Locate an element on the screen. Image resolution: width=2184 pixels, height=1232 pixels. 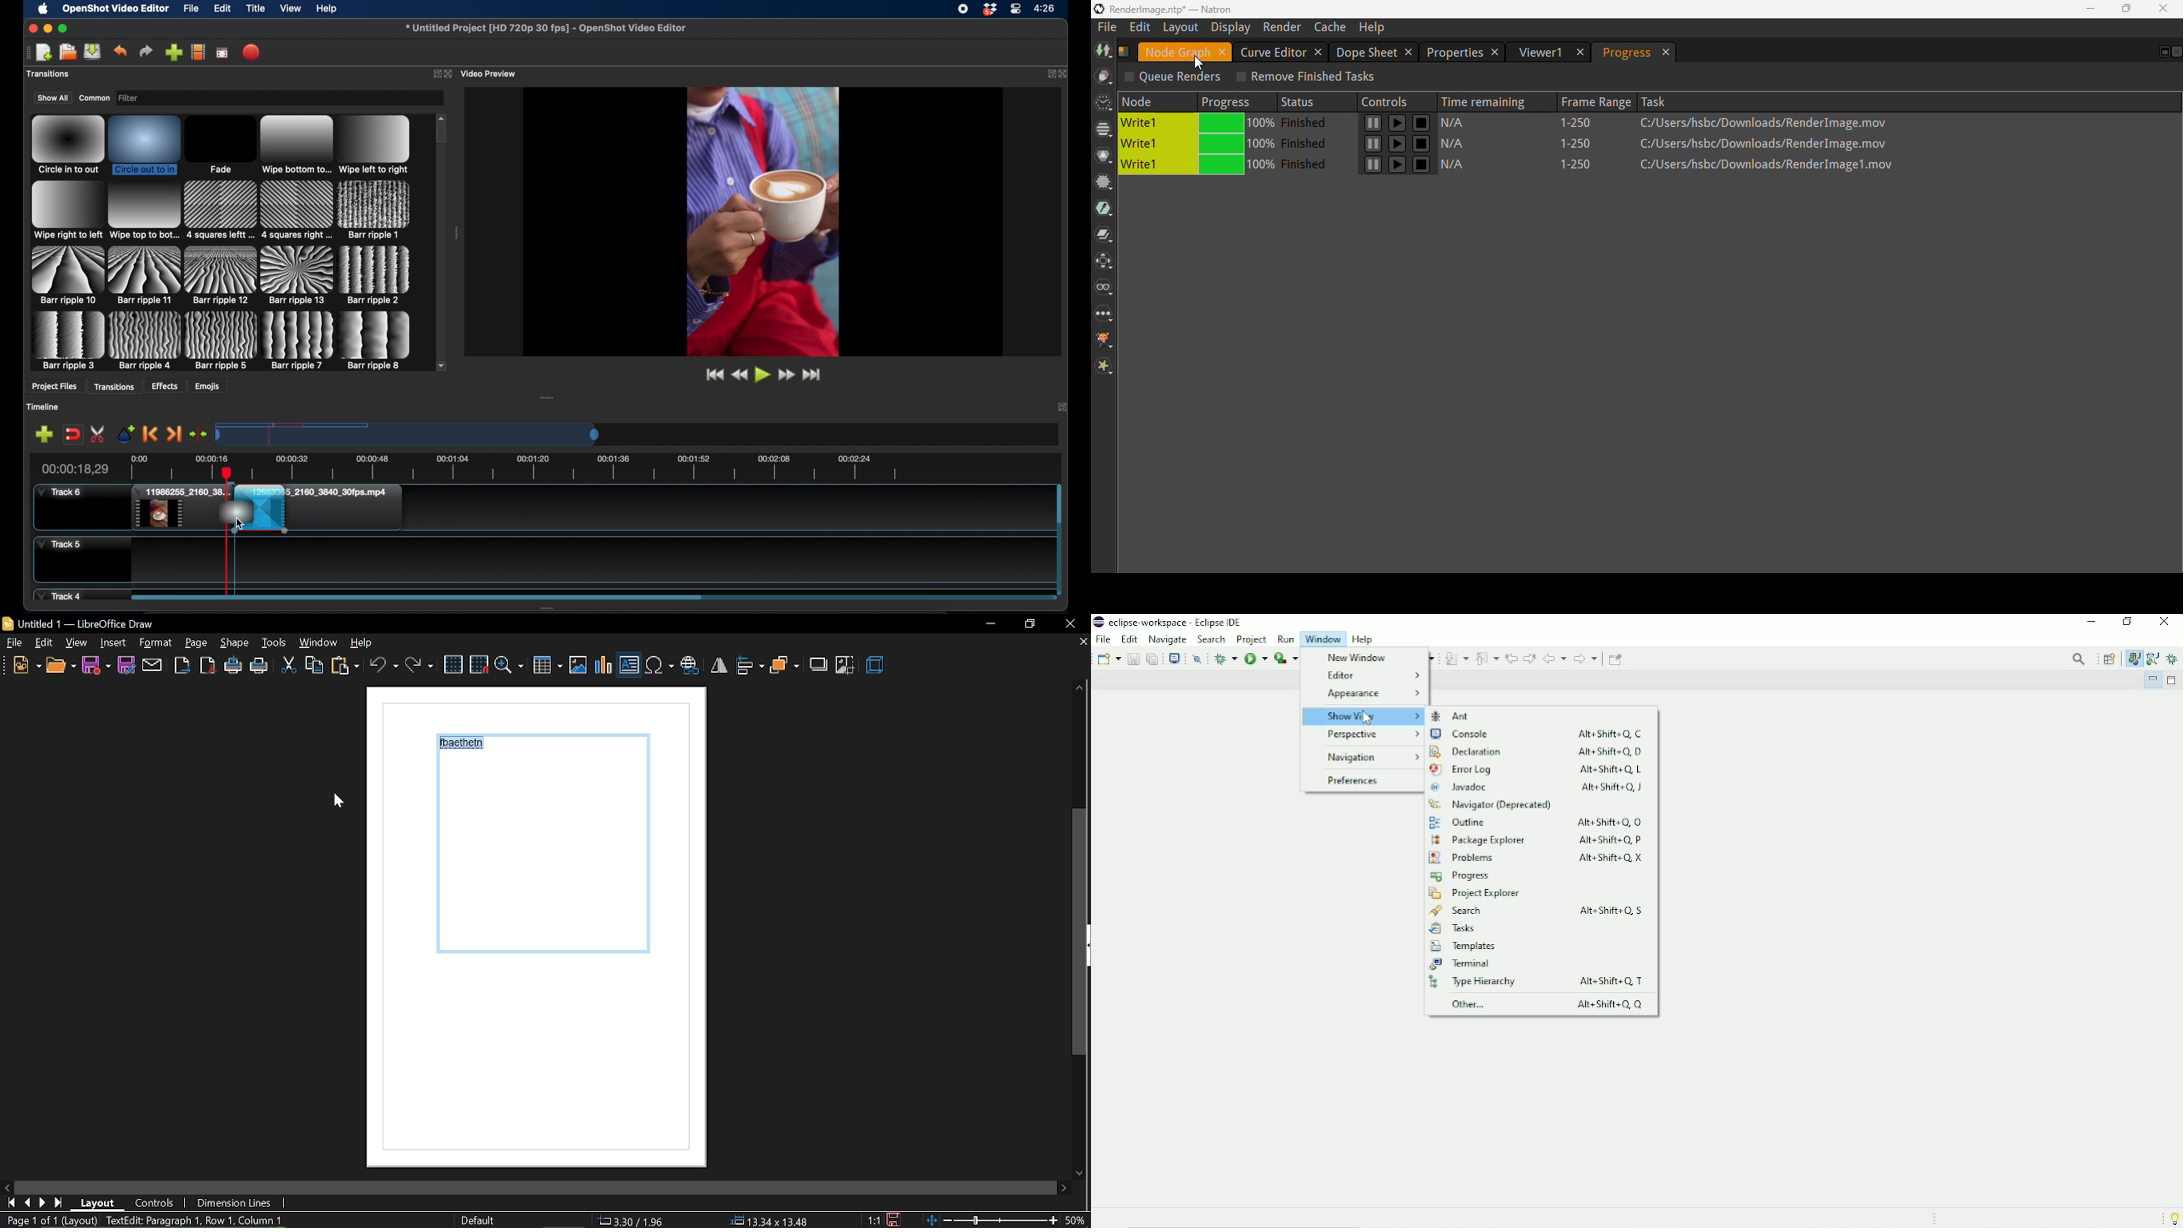
CLose tab is located at coordinates (1083, 642).